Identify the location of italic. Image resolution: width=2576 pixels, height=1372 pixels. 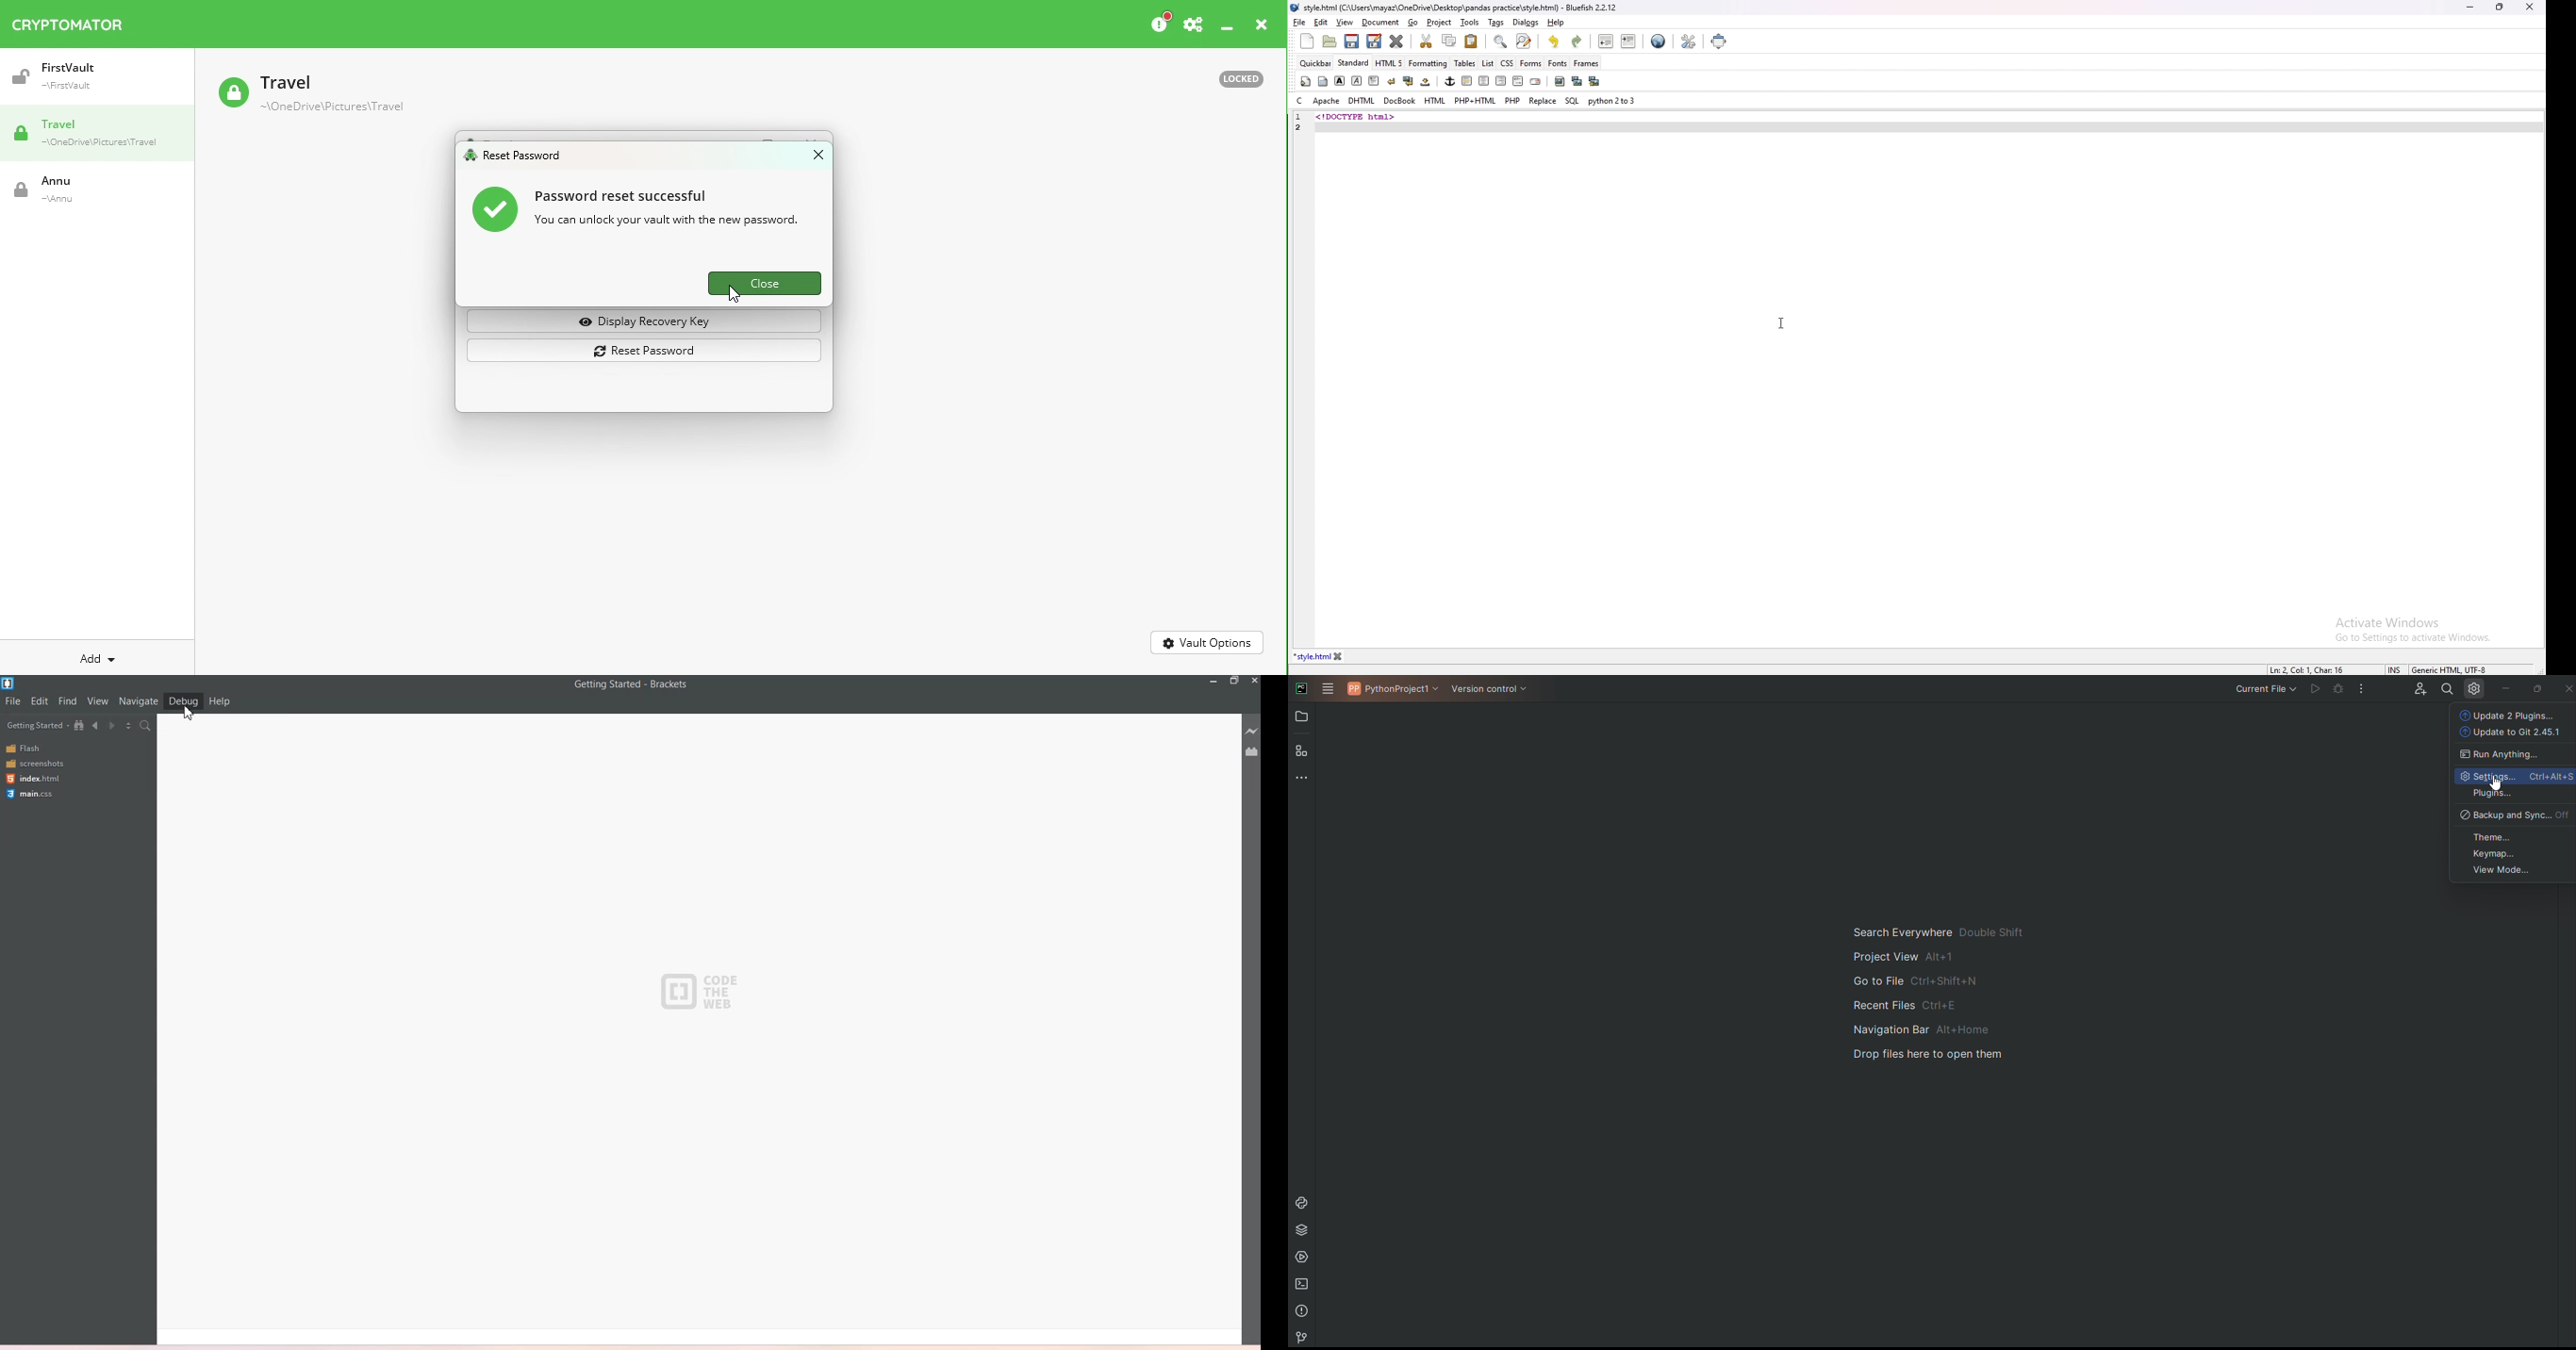
(1357, 80).